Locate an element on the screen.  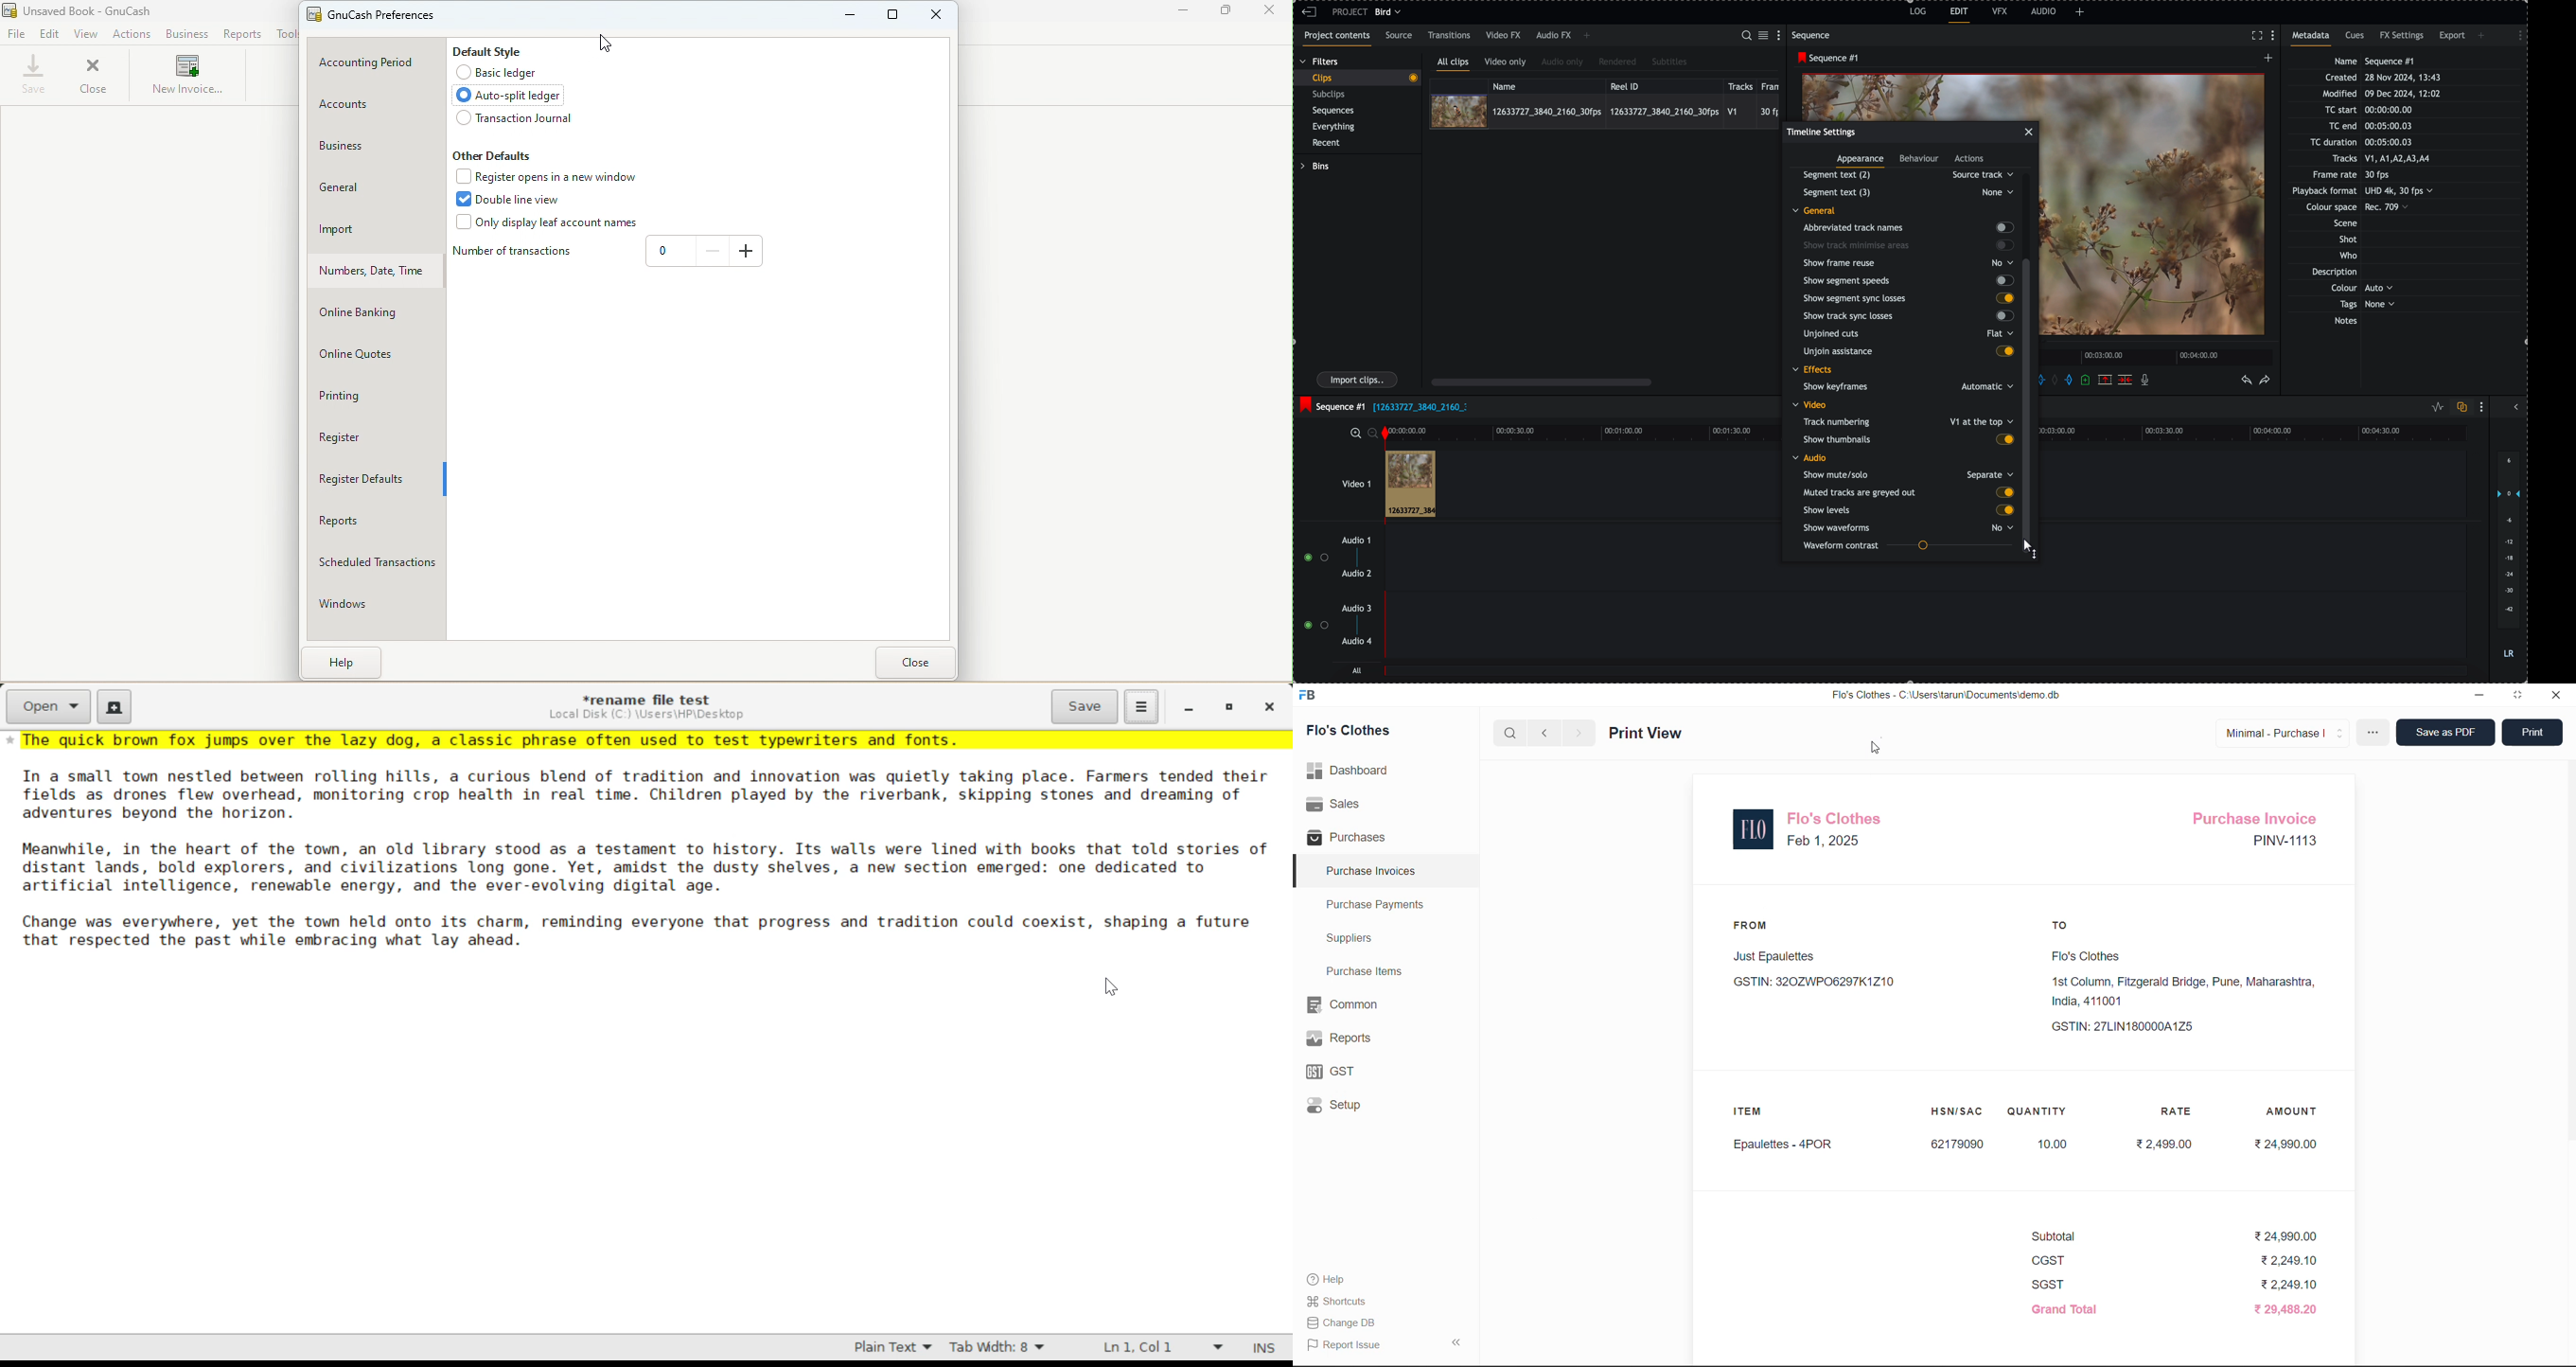
Shortcuts. is located at coordinates (1341, 1300).